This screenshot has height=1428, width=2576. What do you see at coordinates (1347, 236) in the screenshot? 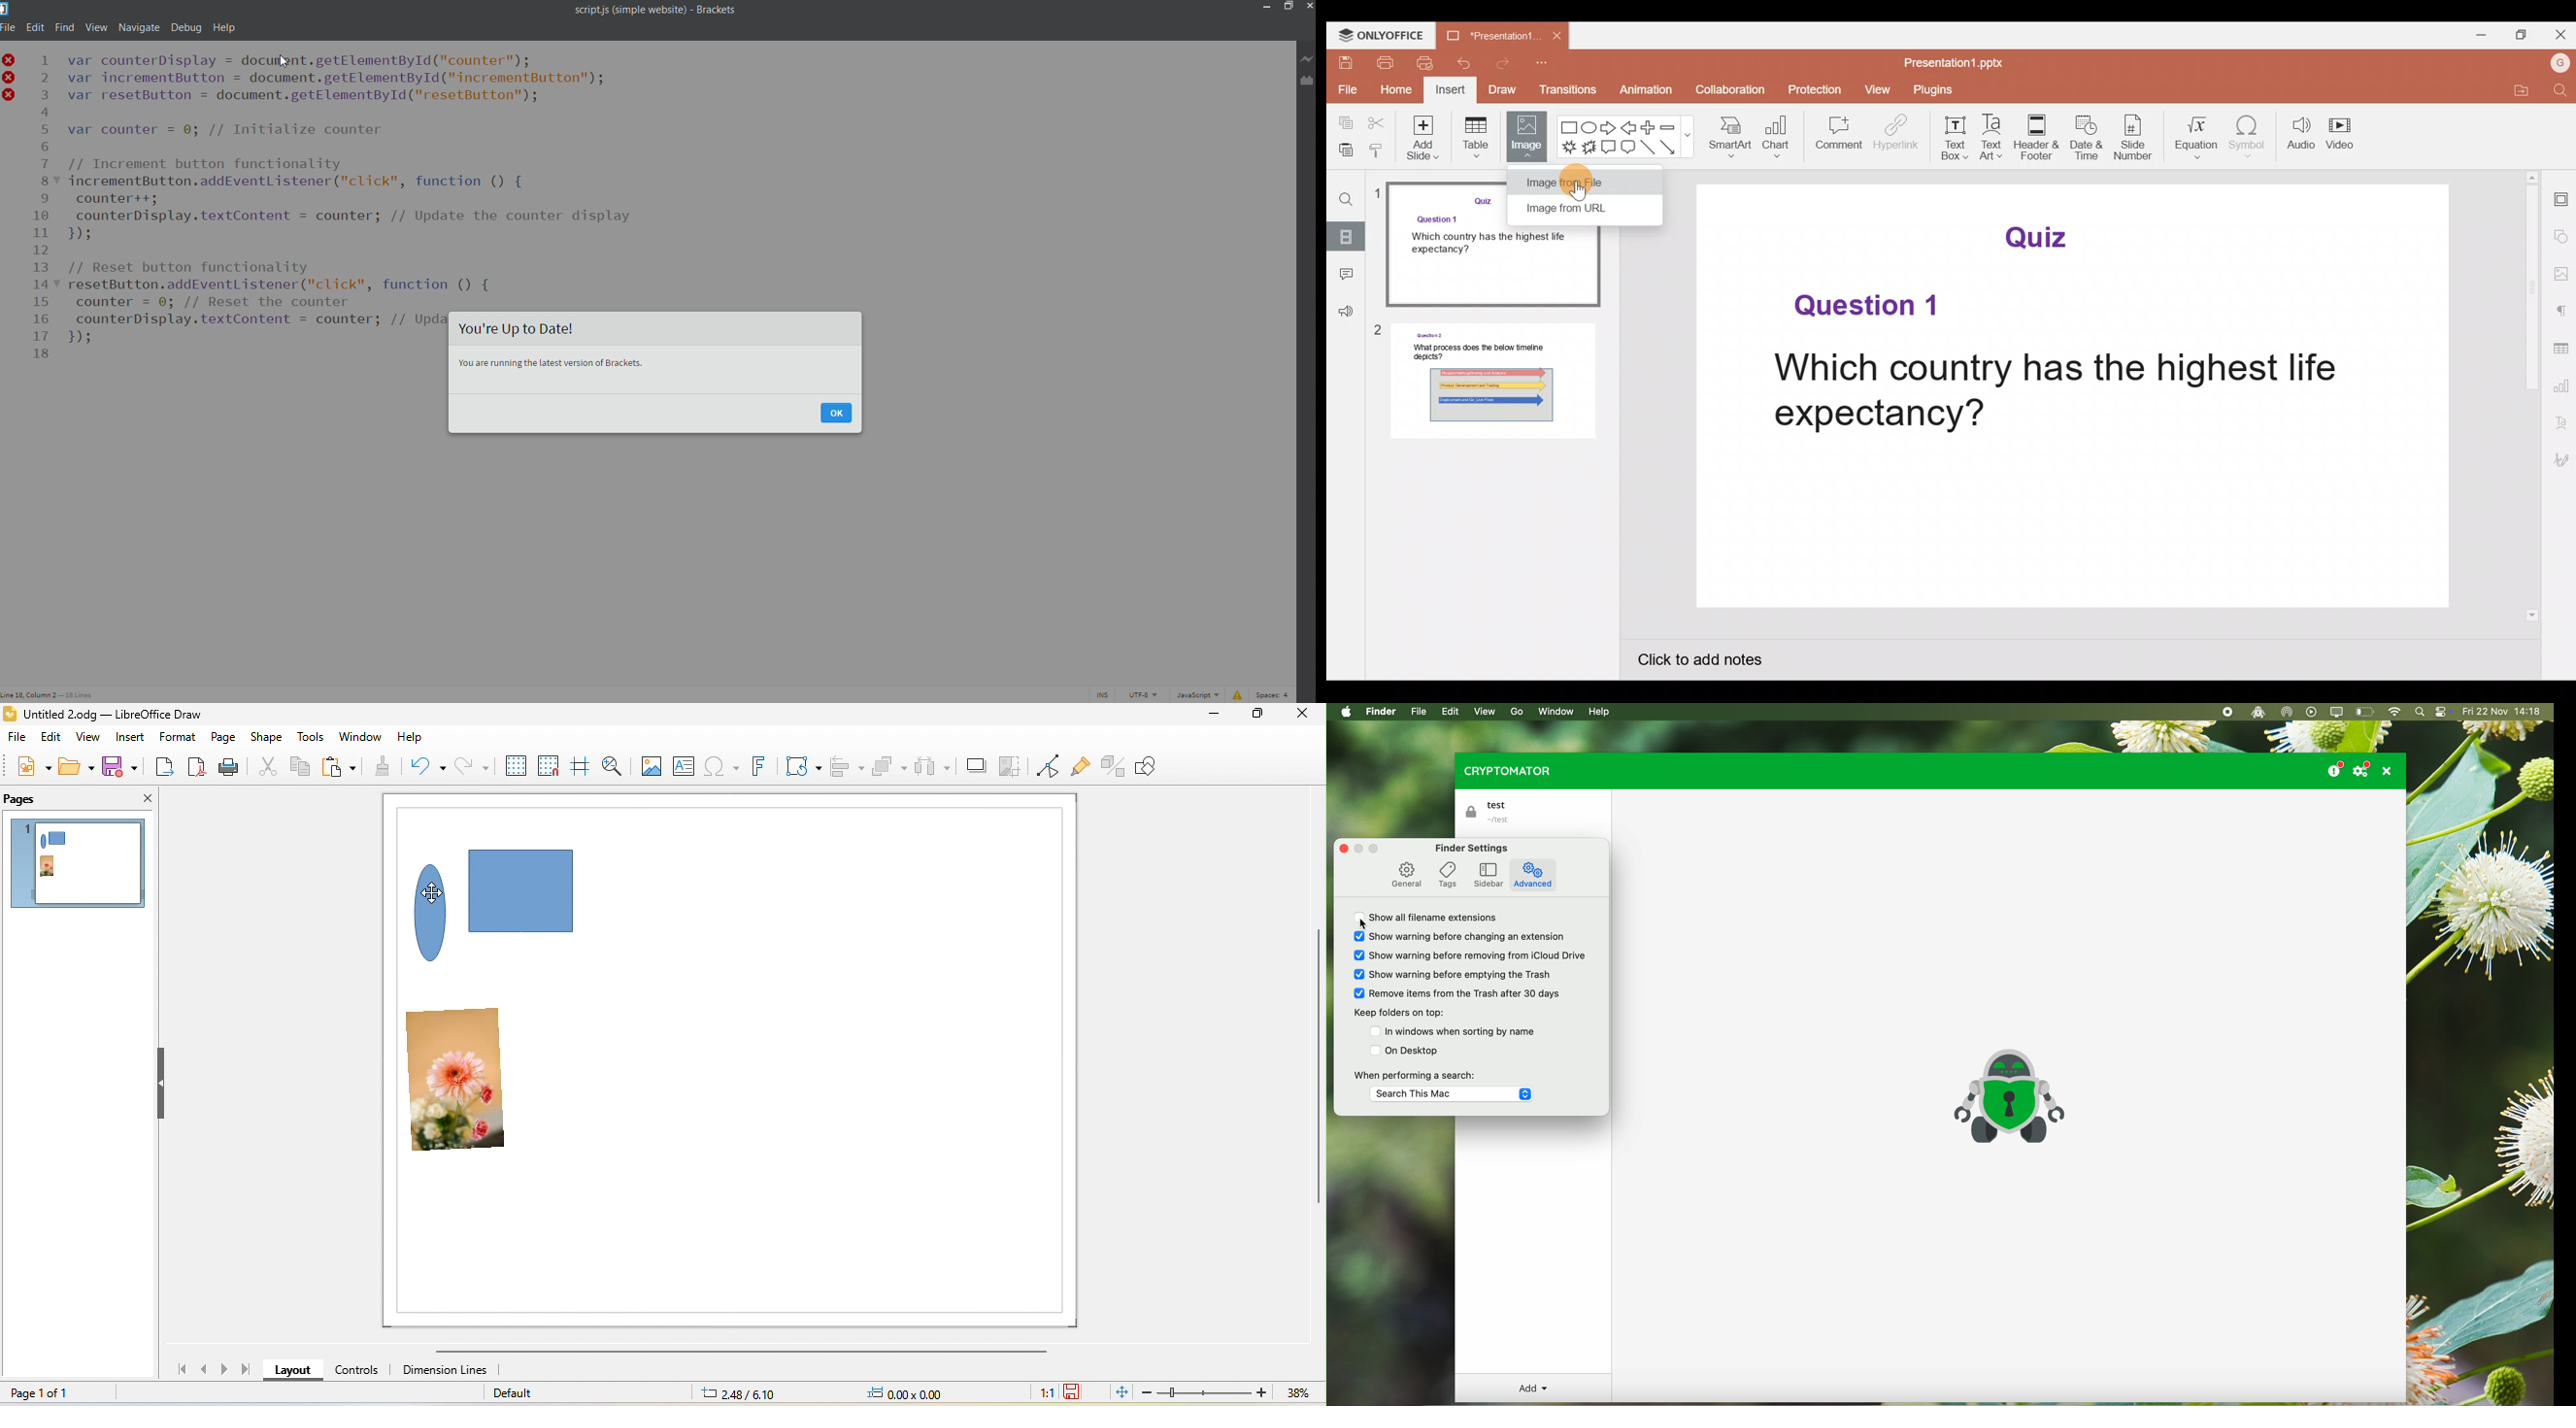
I see `Slides` at bounding box center [1347, 236].